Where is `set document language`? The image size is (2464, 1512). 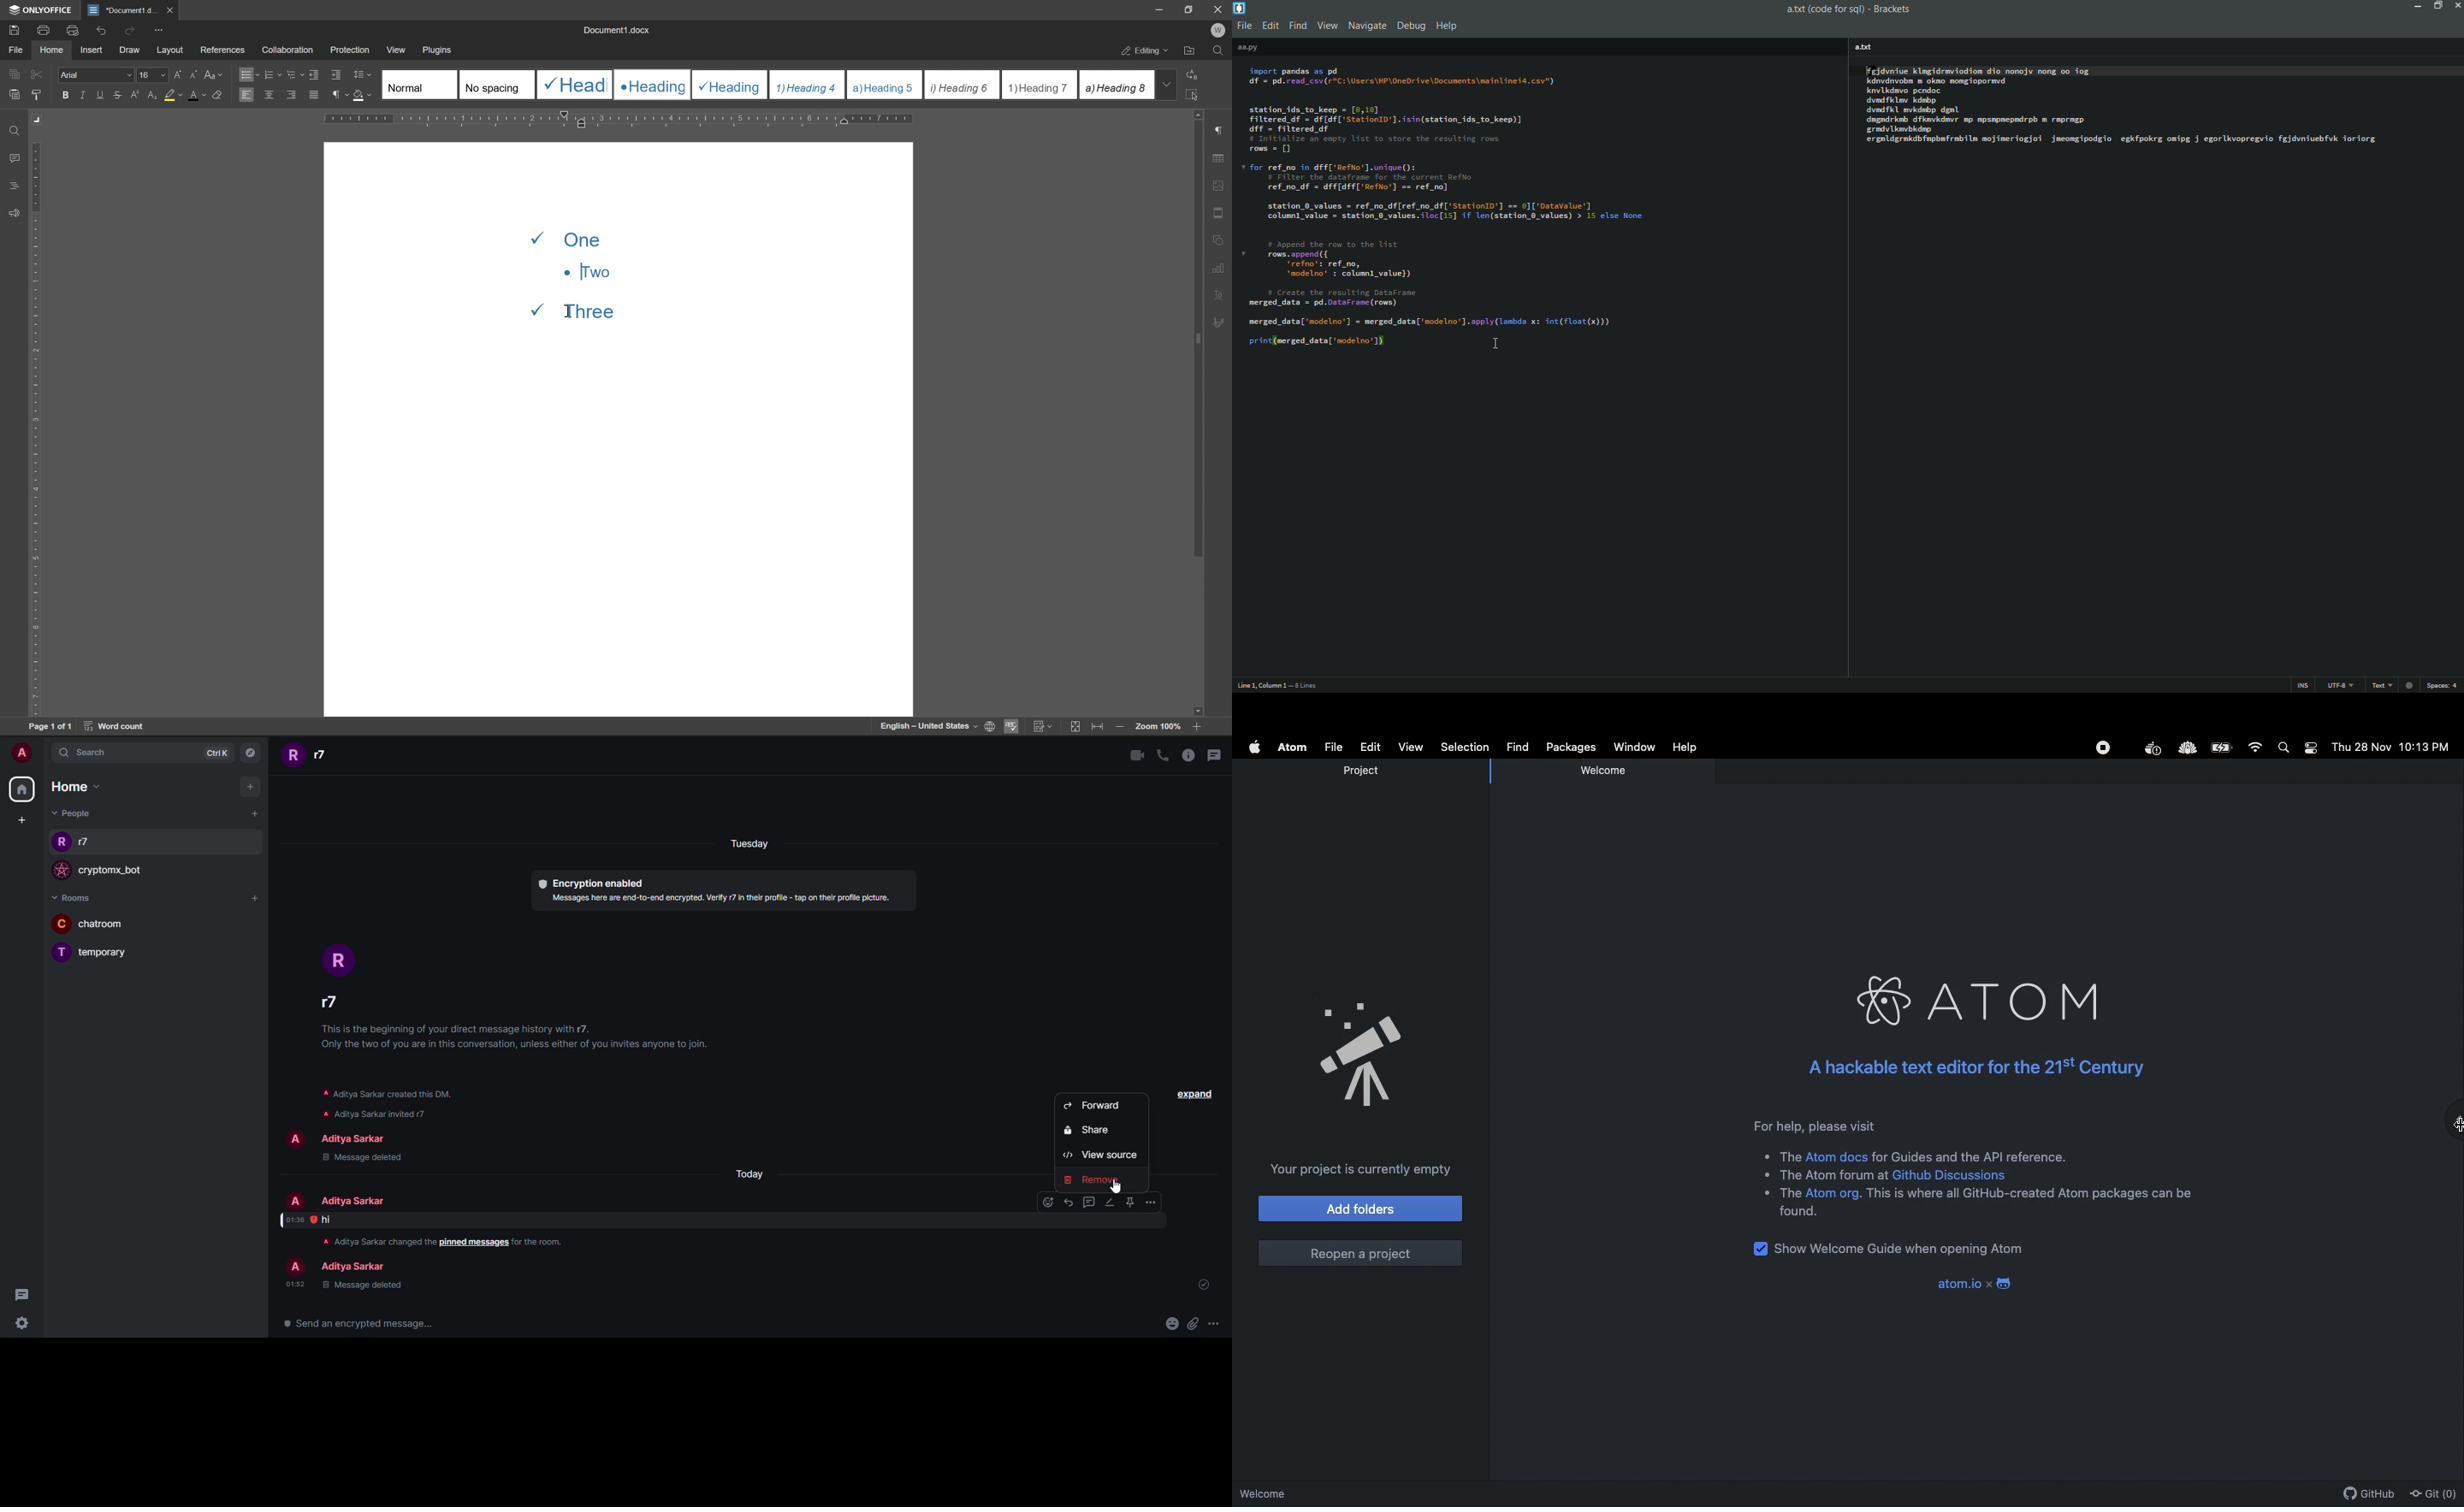
set document language is located at coordinates (988, 727).